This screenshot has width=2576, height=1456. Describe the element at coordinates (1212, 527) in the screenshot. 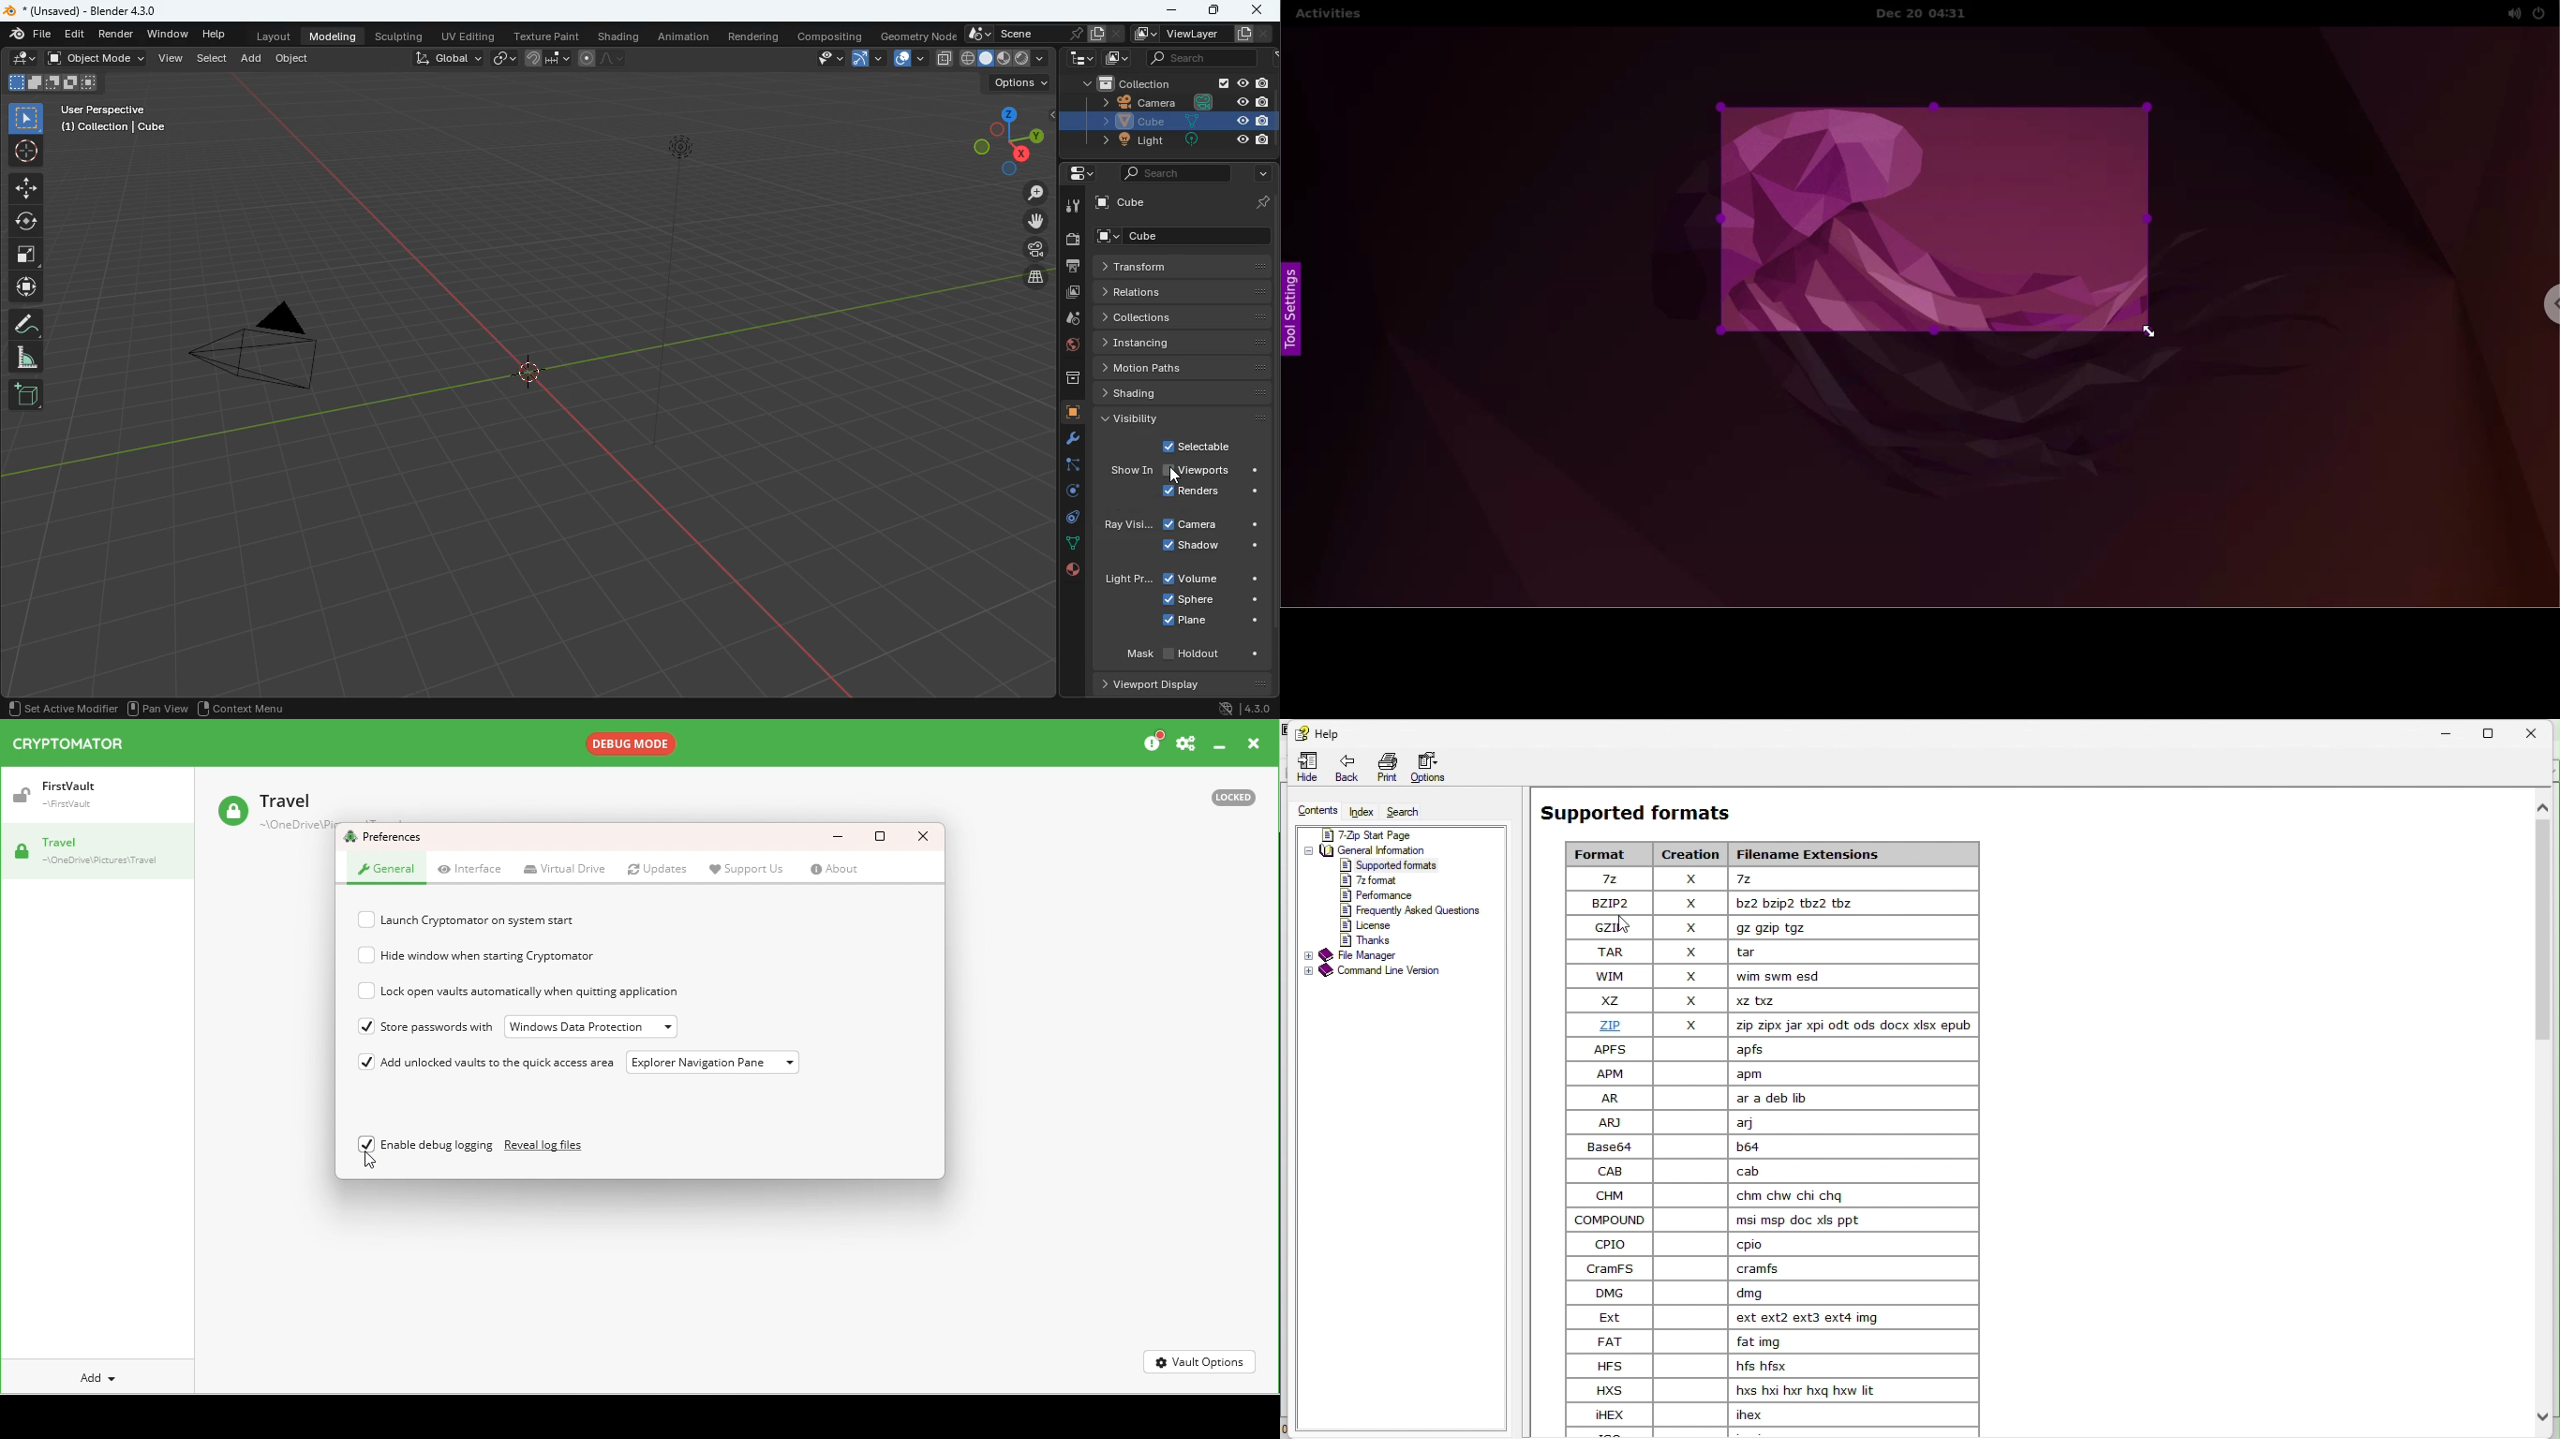

I see `camera` at that location.